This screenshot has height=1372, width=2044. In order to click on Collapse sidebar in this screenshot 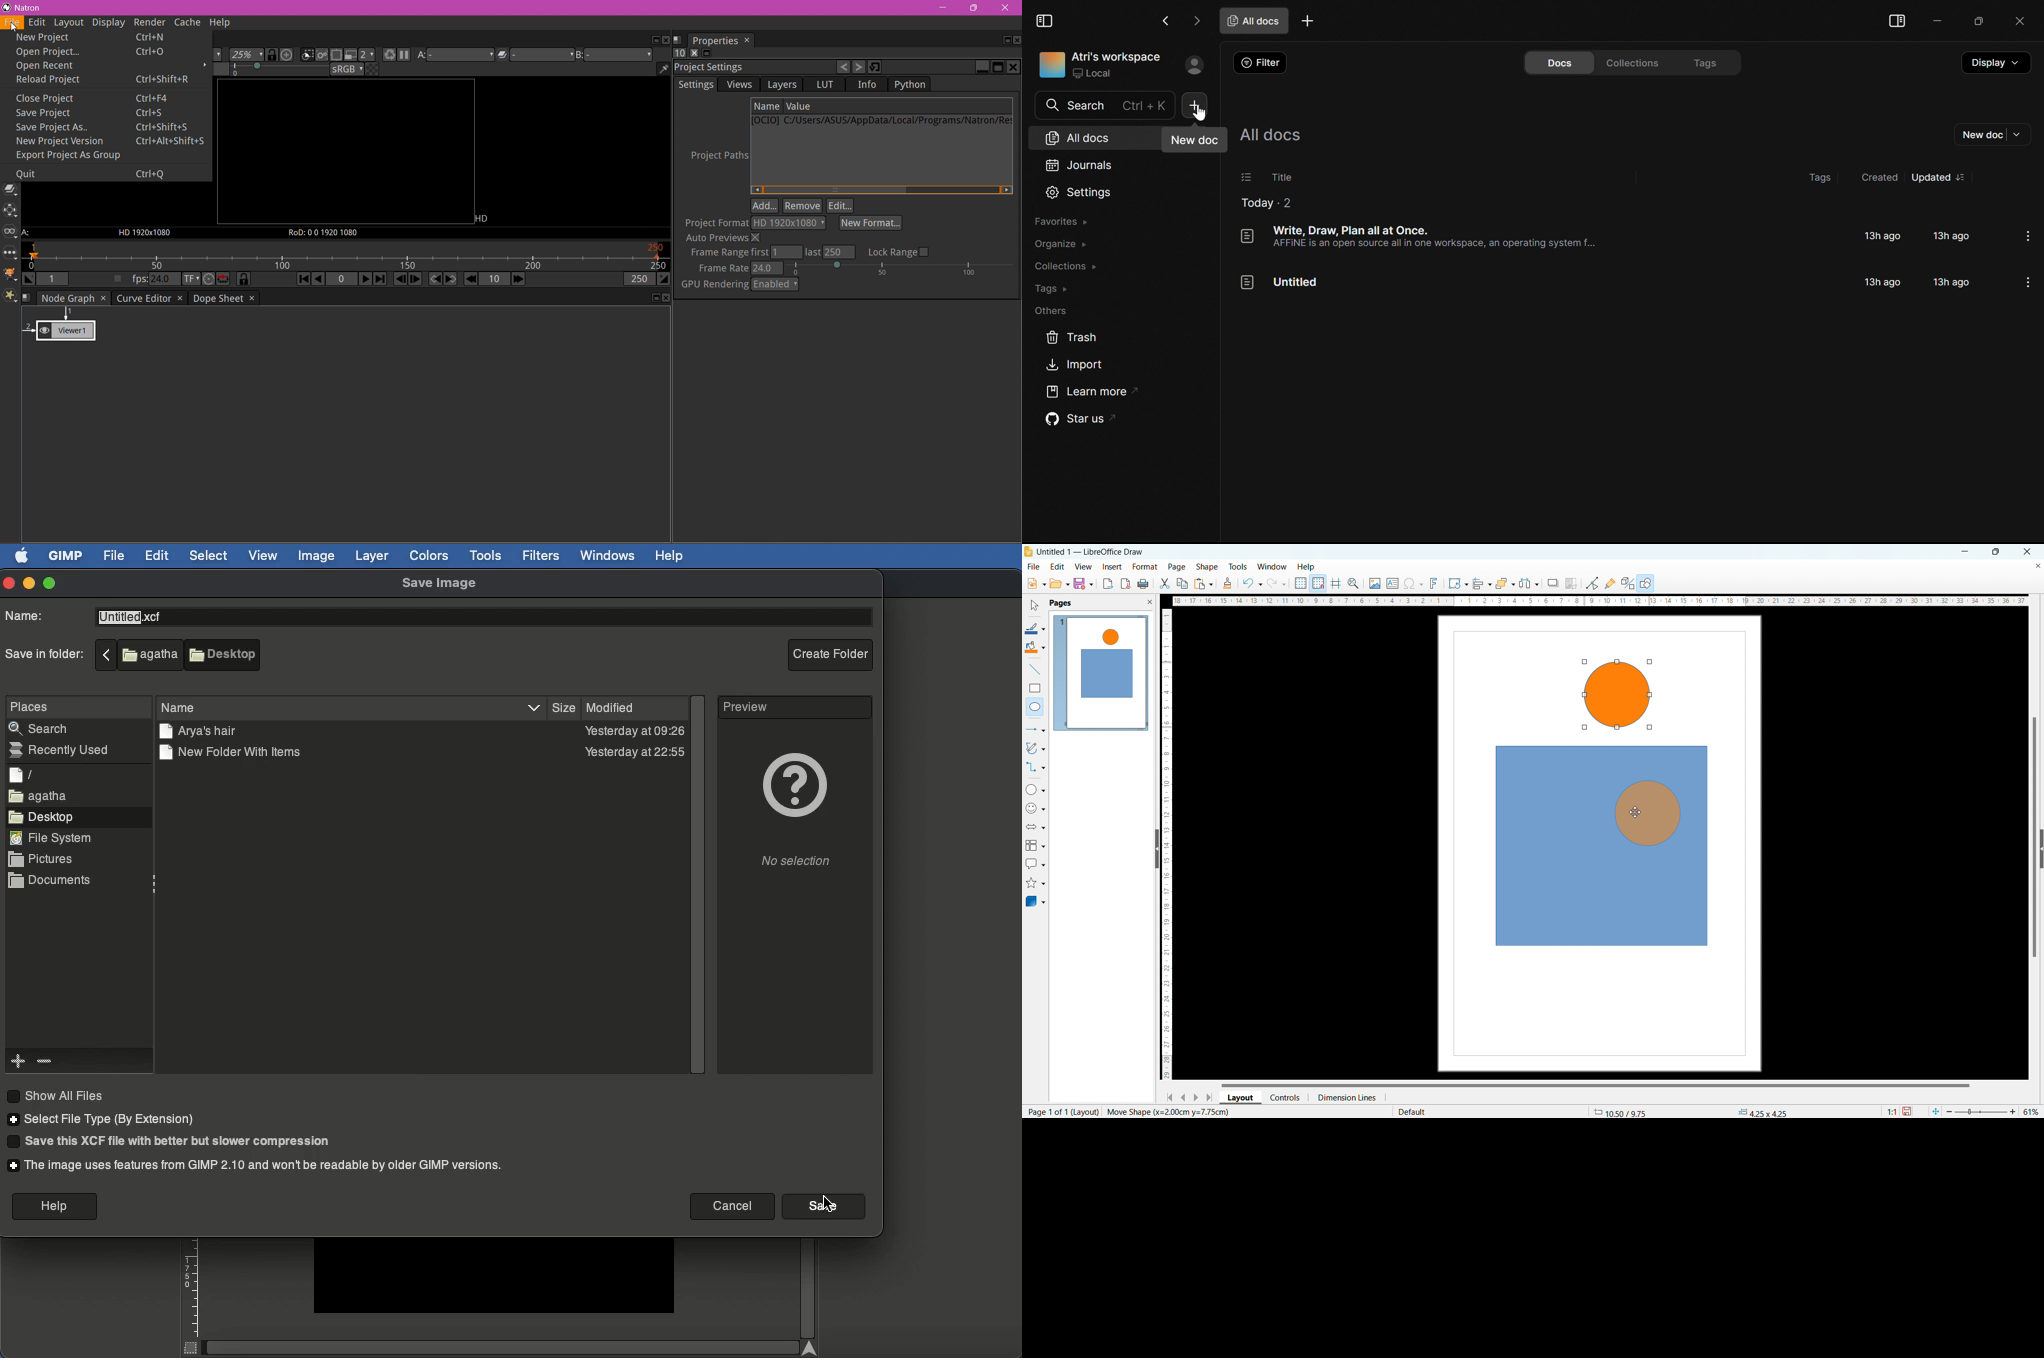, I will do `click(1897, 22)`.